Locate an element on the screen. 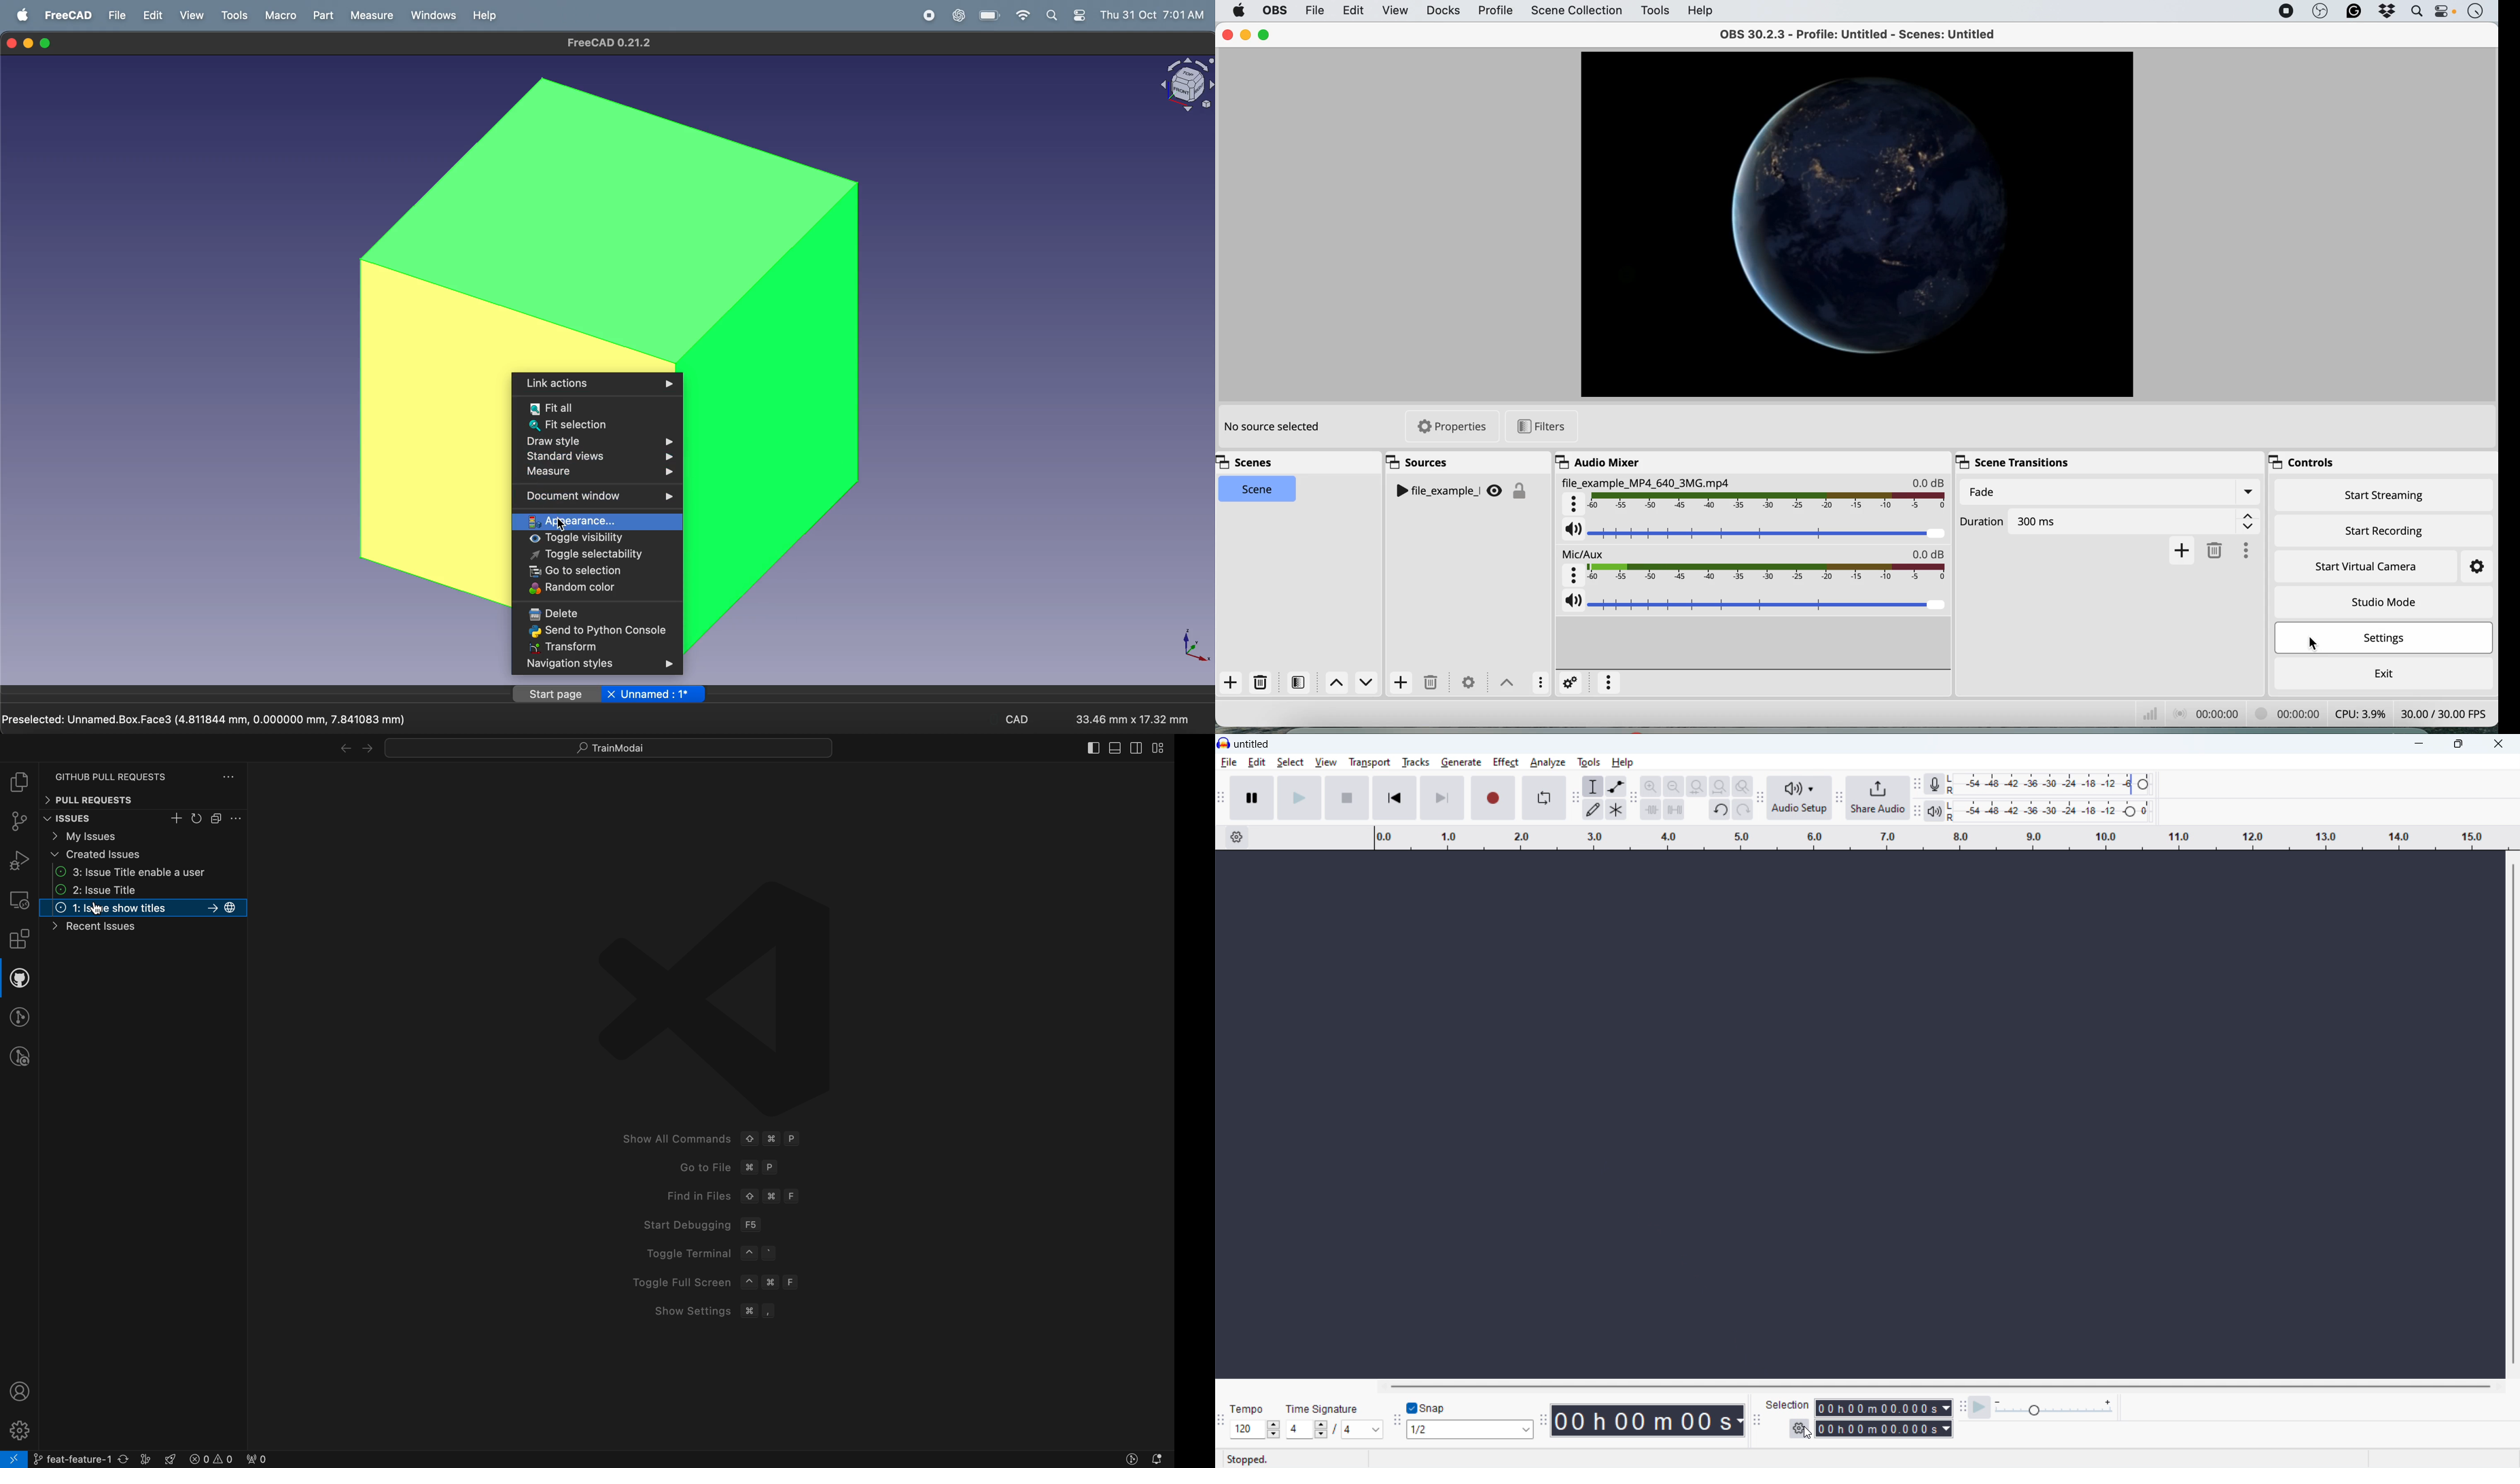 This screenshot has width=2520, height=1484. transition duration is located at coordinates (2112, 520).